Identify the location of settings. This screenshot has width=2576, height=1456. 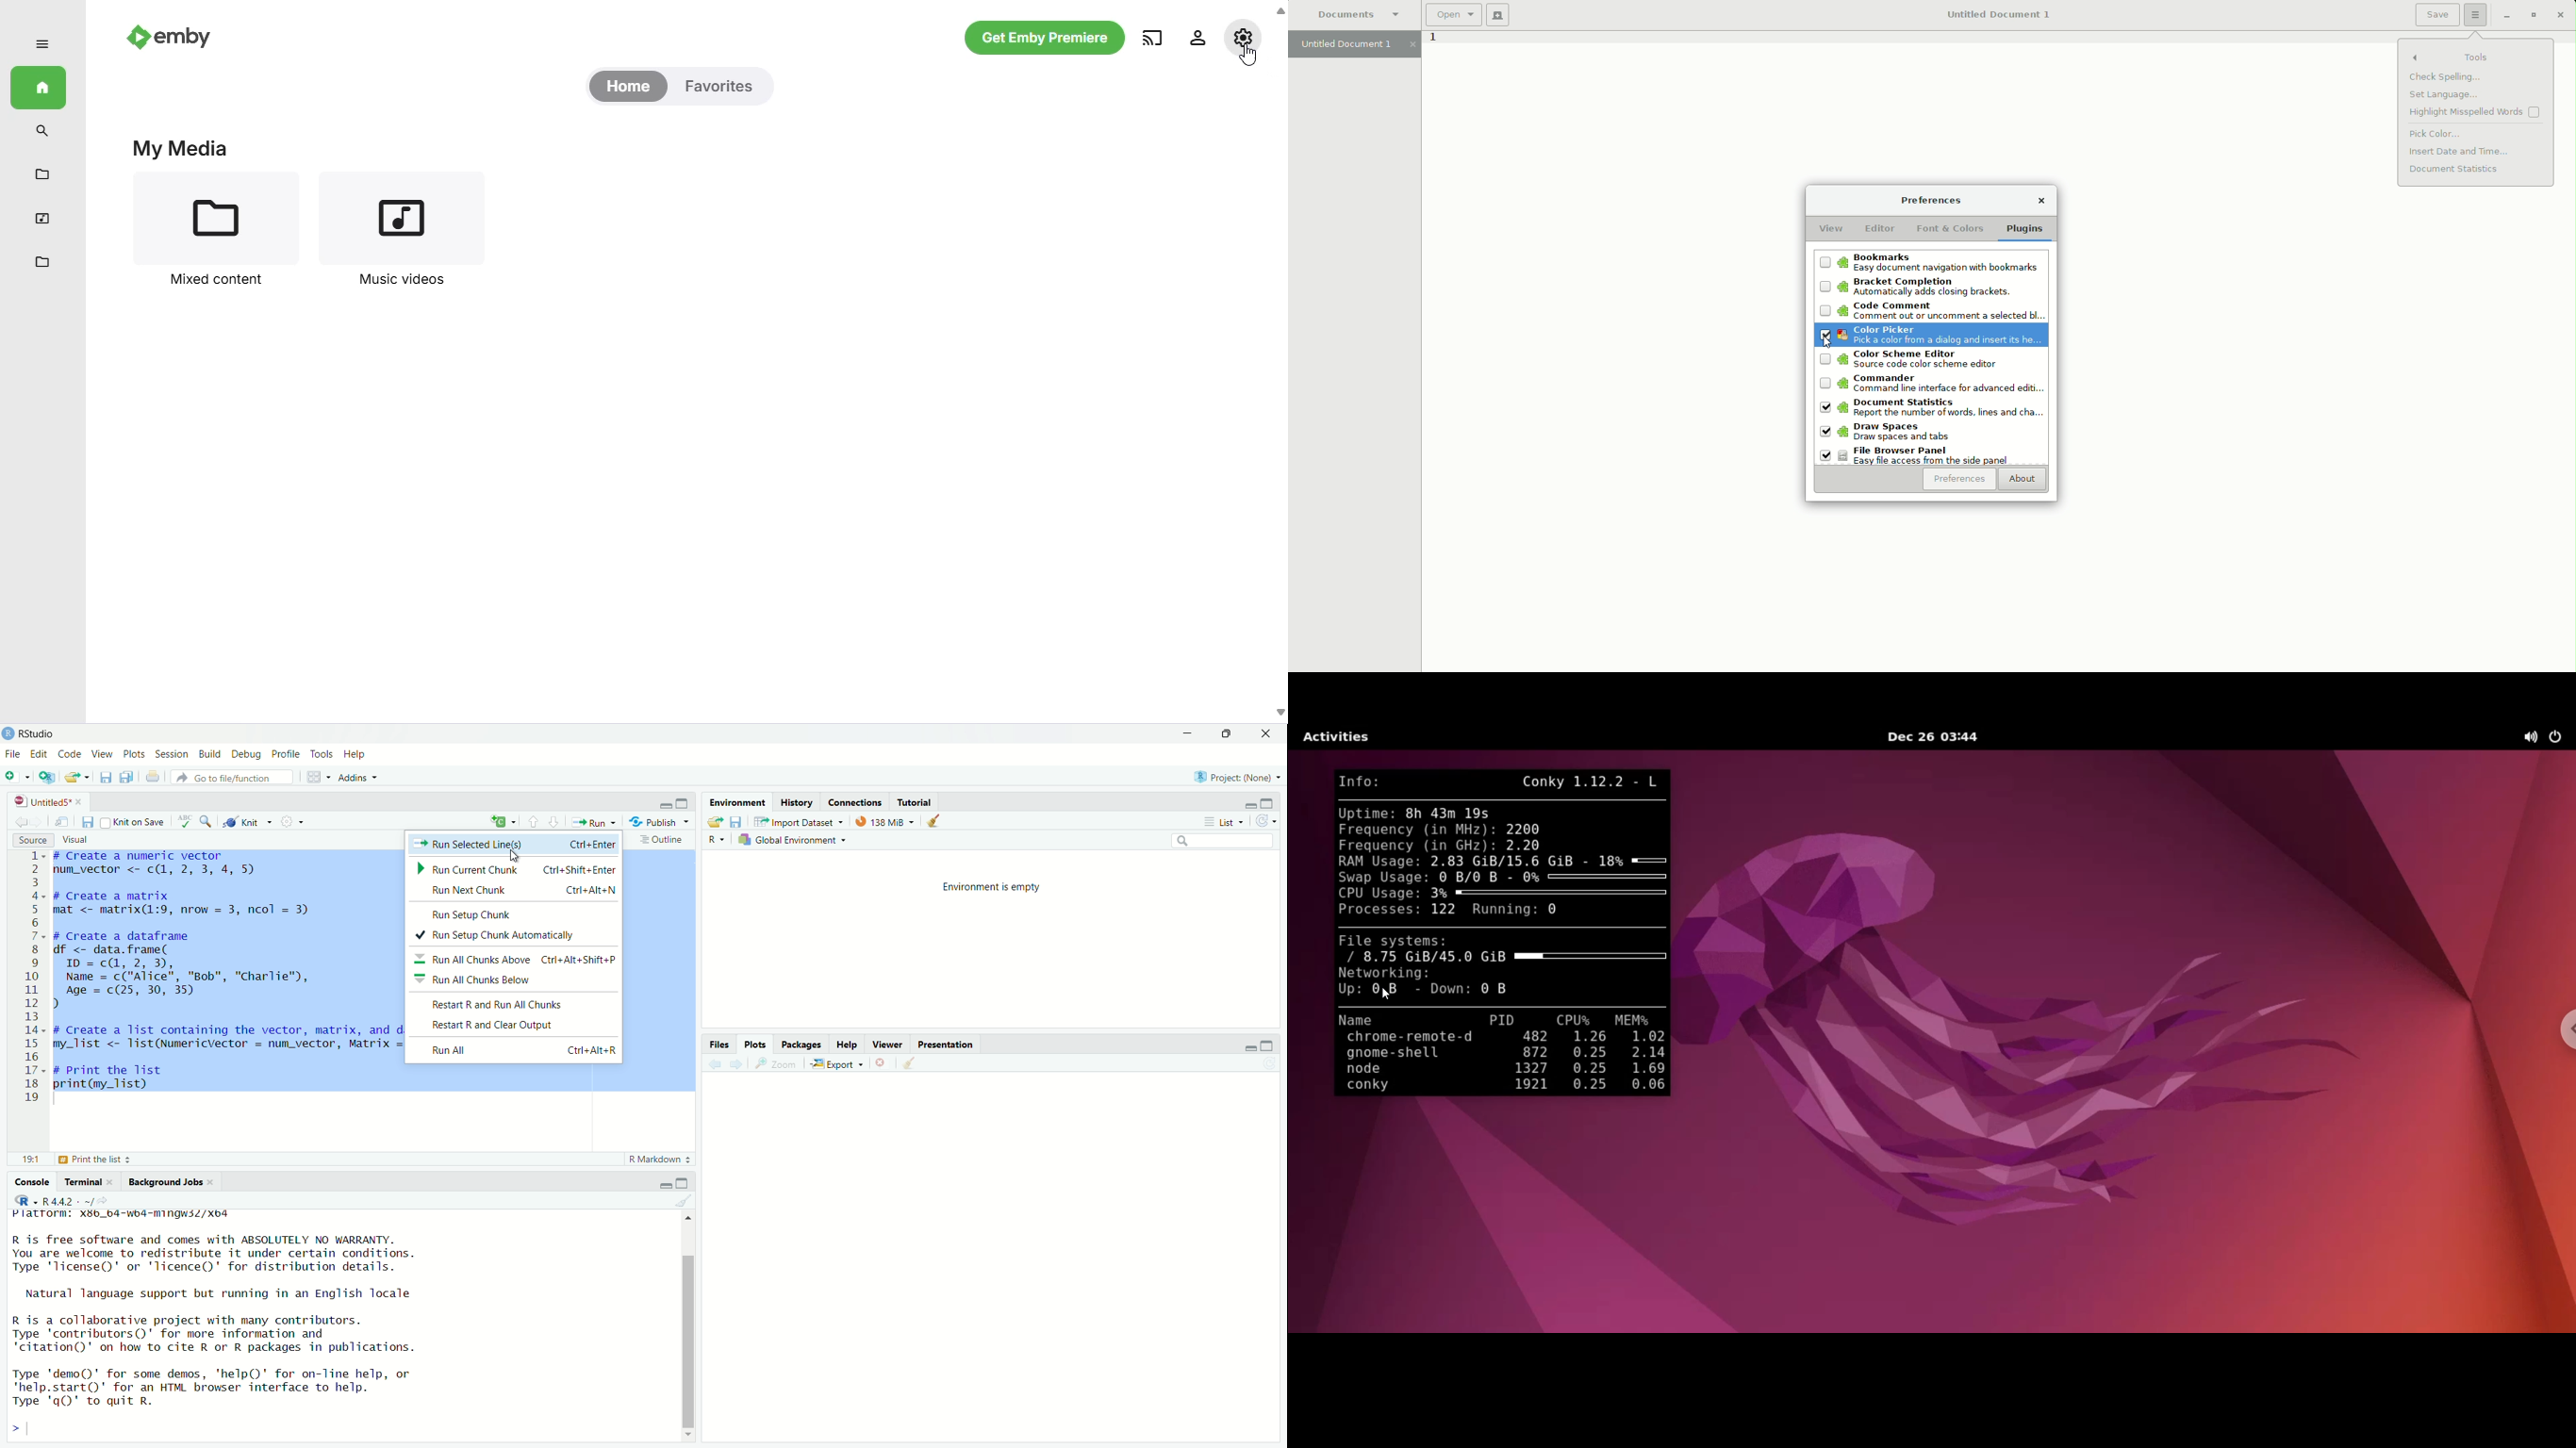
(294, 823).